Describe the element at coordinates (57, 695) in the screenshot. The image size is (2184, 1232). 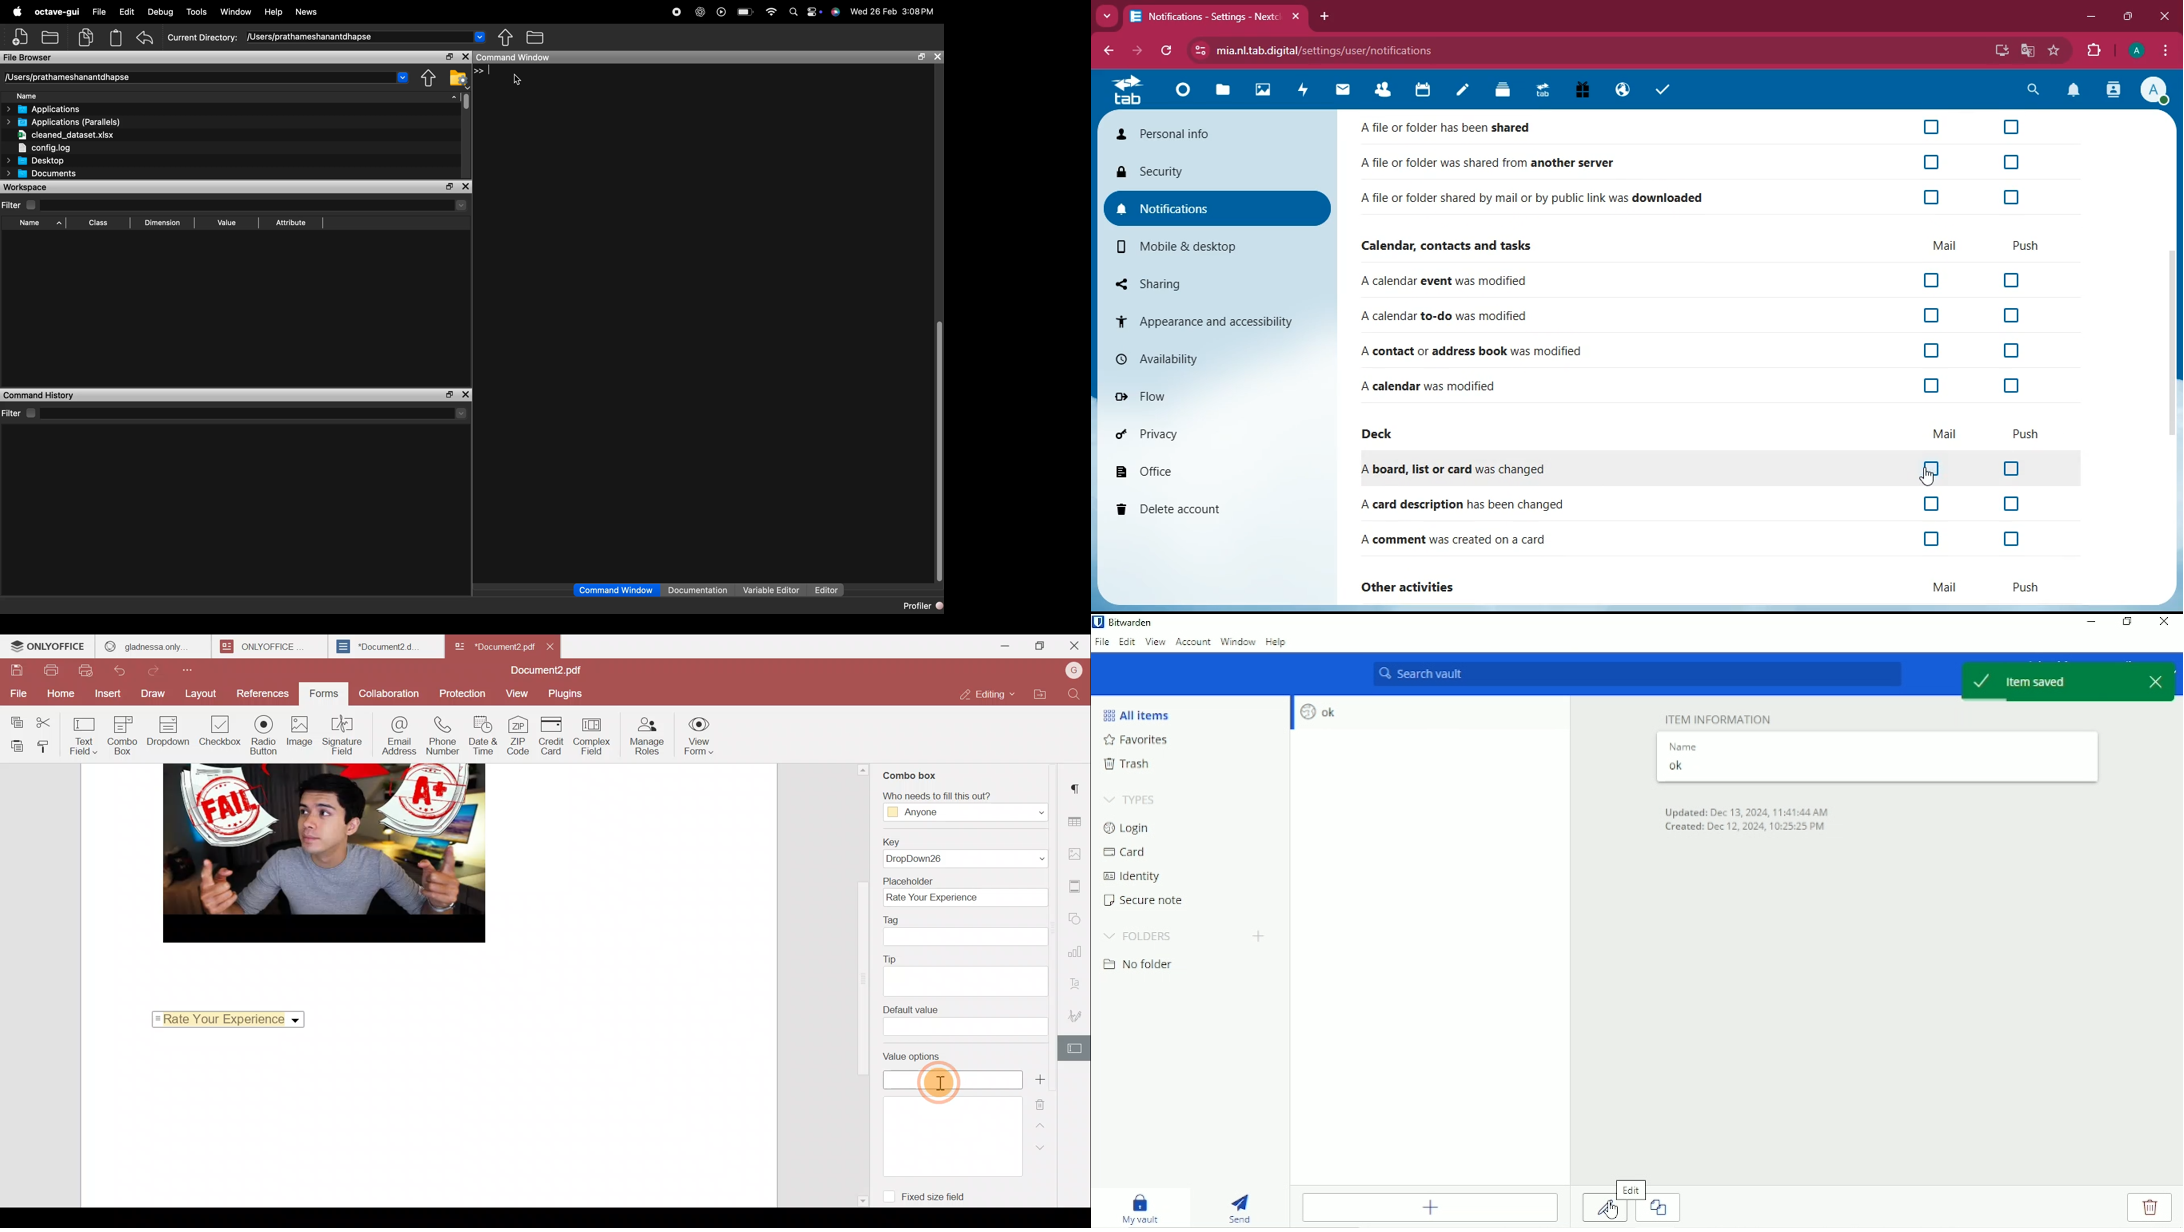
I see `Home` at that location.